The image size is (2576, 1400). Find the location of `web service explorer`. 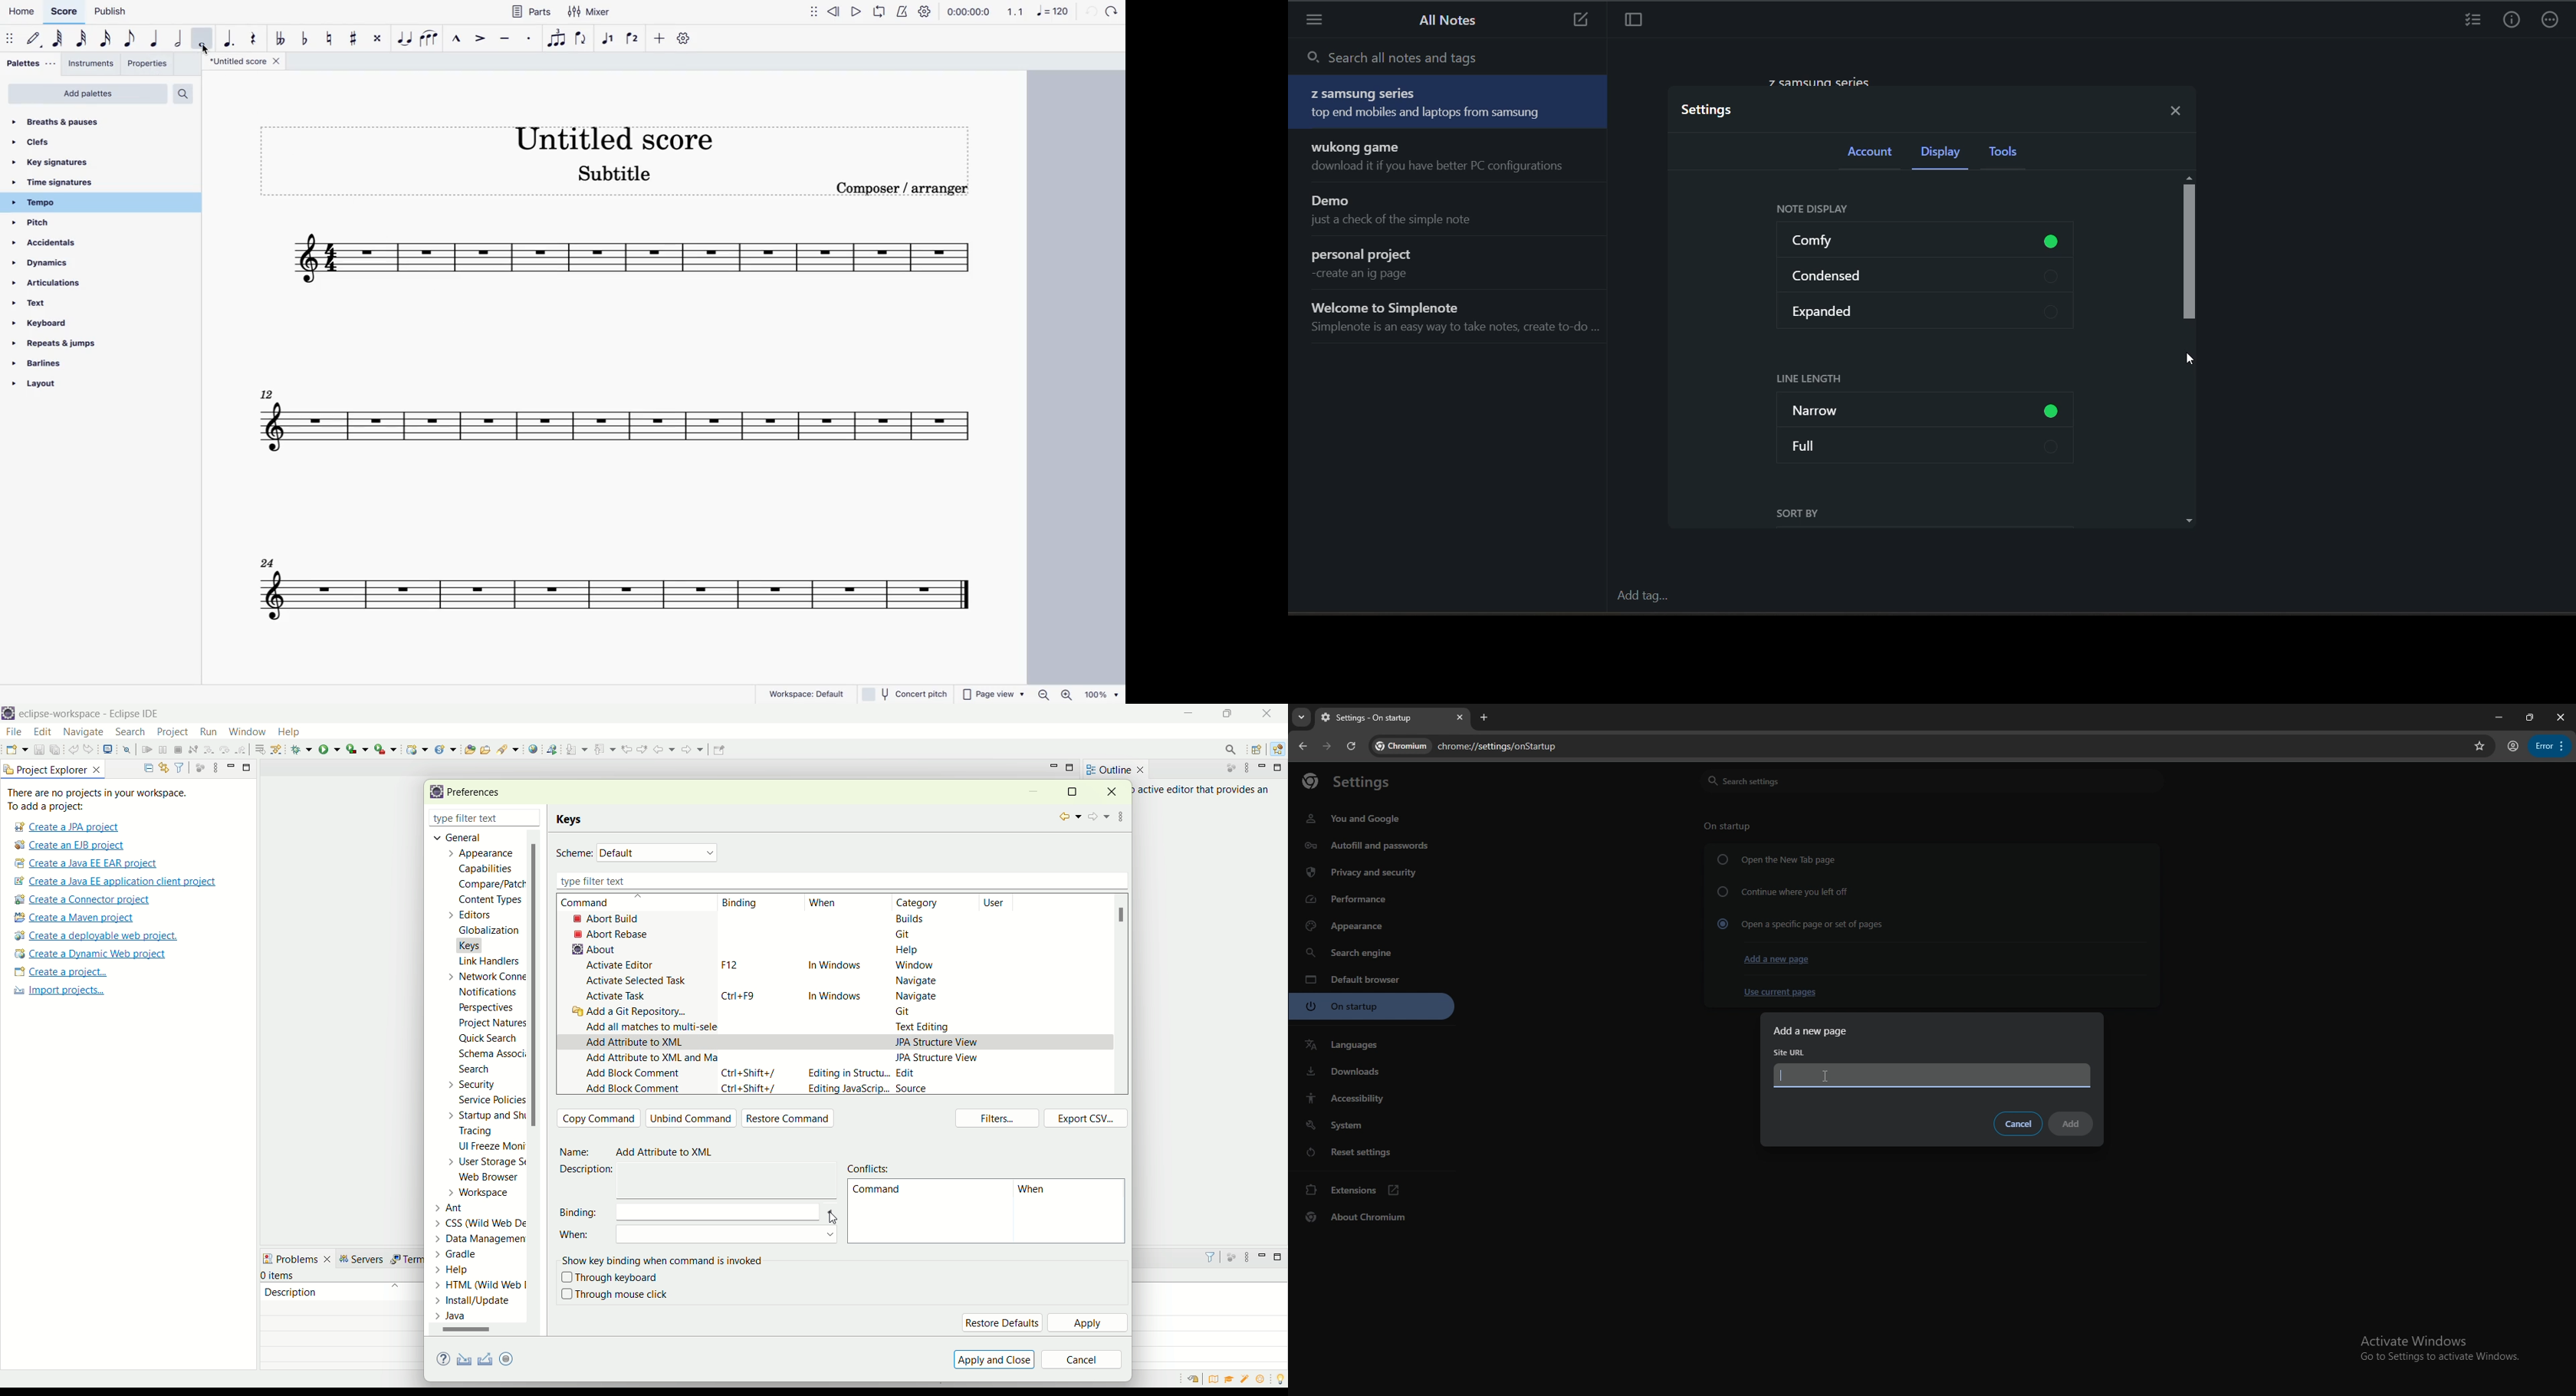

web service explorer is located at coordinates (551, 749).